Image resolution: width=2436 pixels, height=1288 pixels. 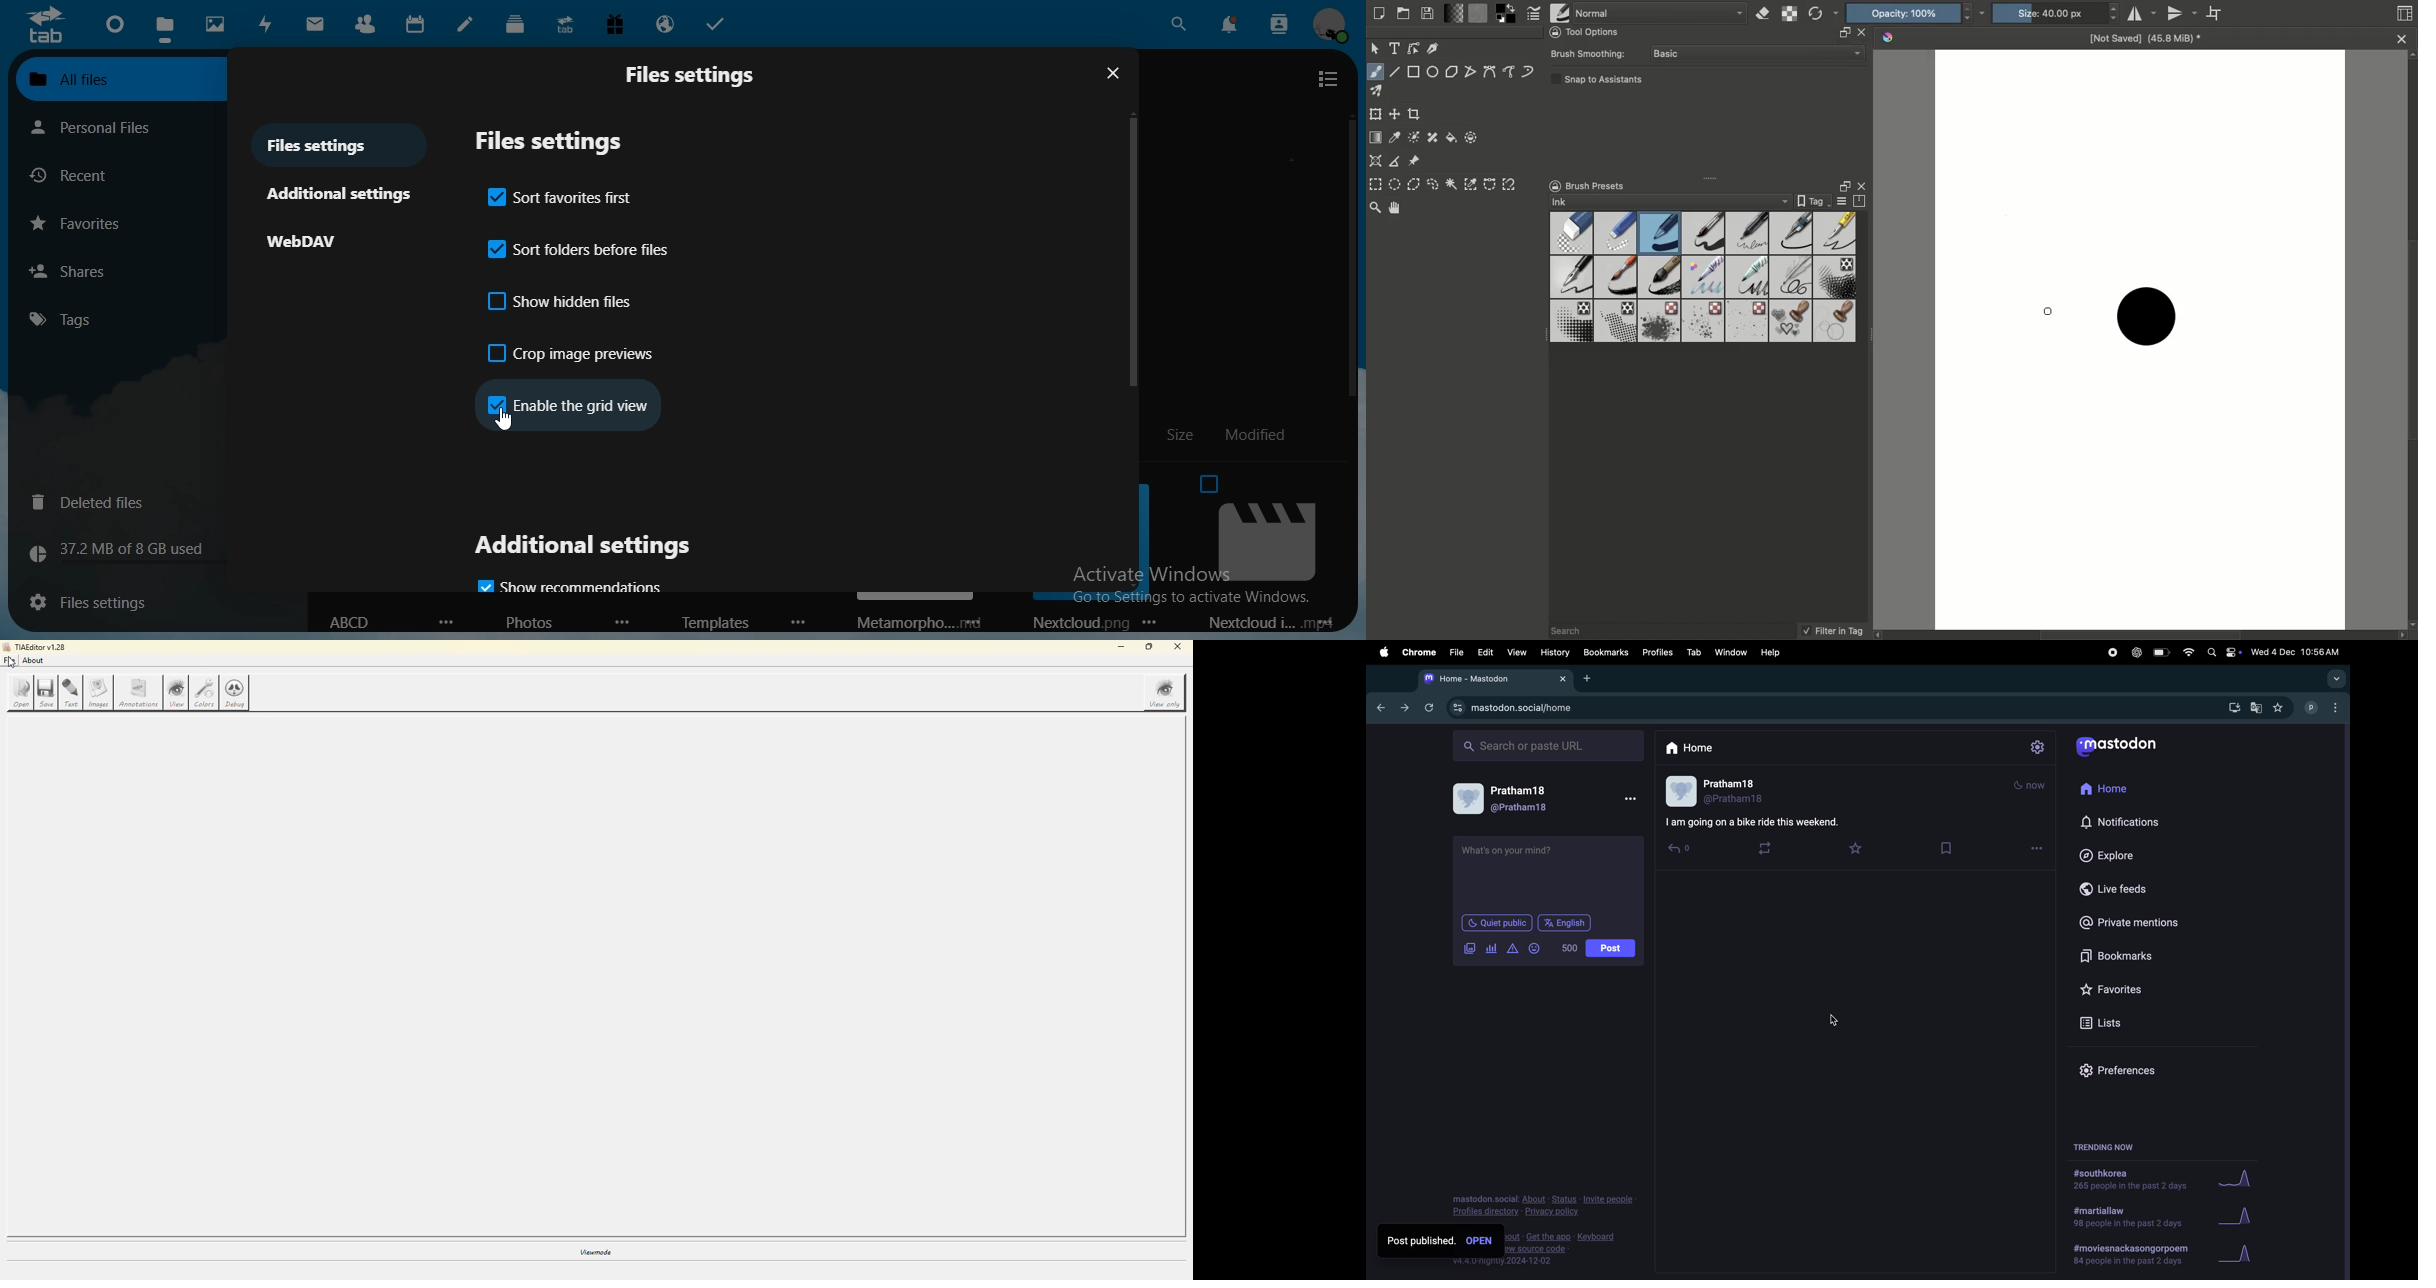 What do you see at coordinates (1828, 1020) in the screenshot?
I see `cursor` at bounding box center [1828, 1020].